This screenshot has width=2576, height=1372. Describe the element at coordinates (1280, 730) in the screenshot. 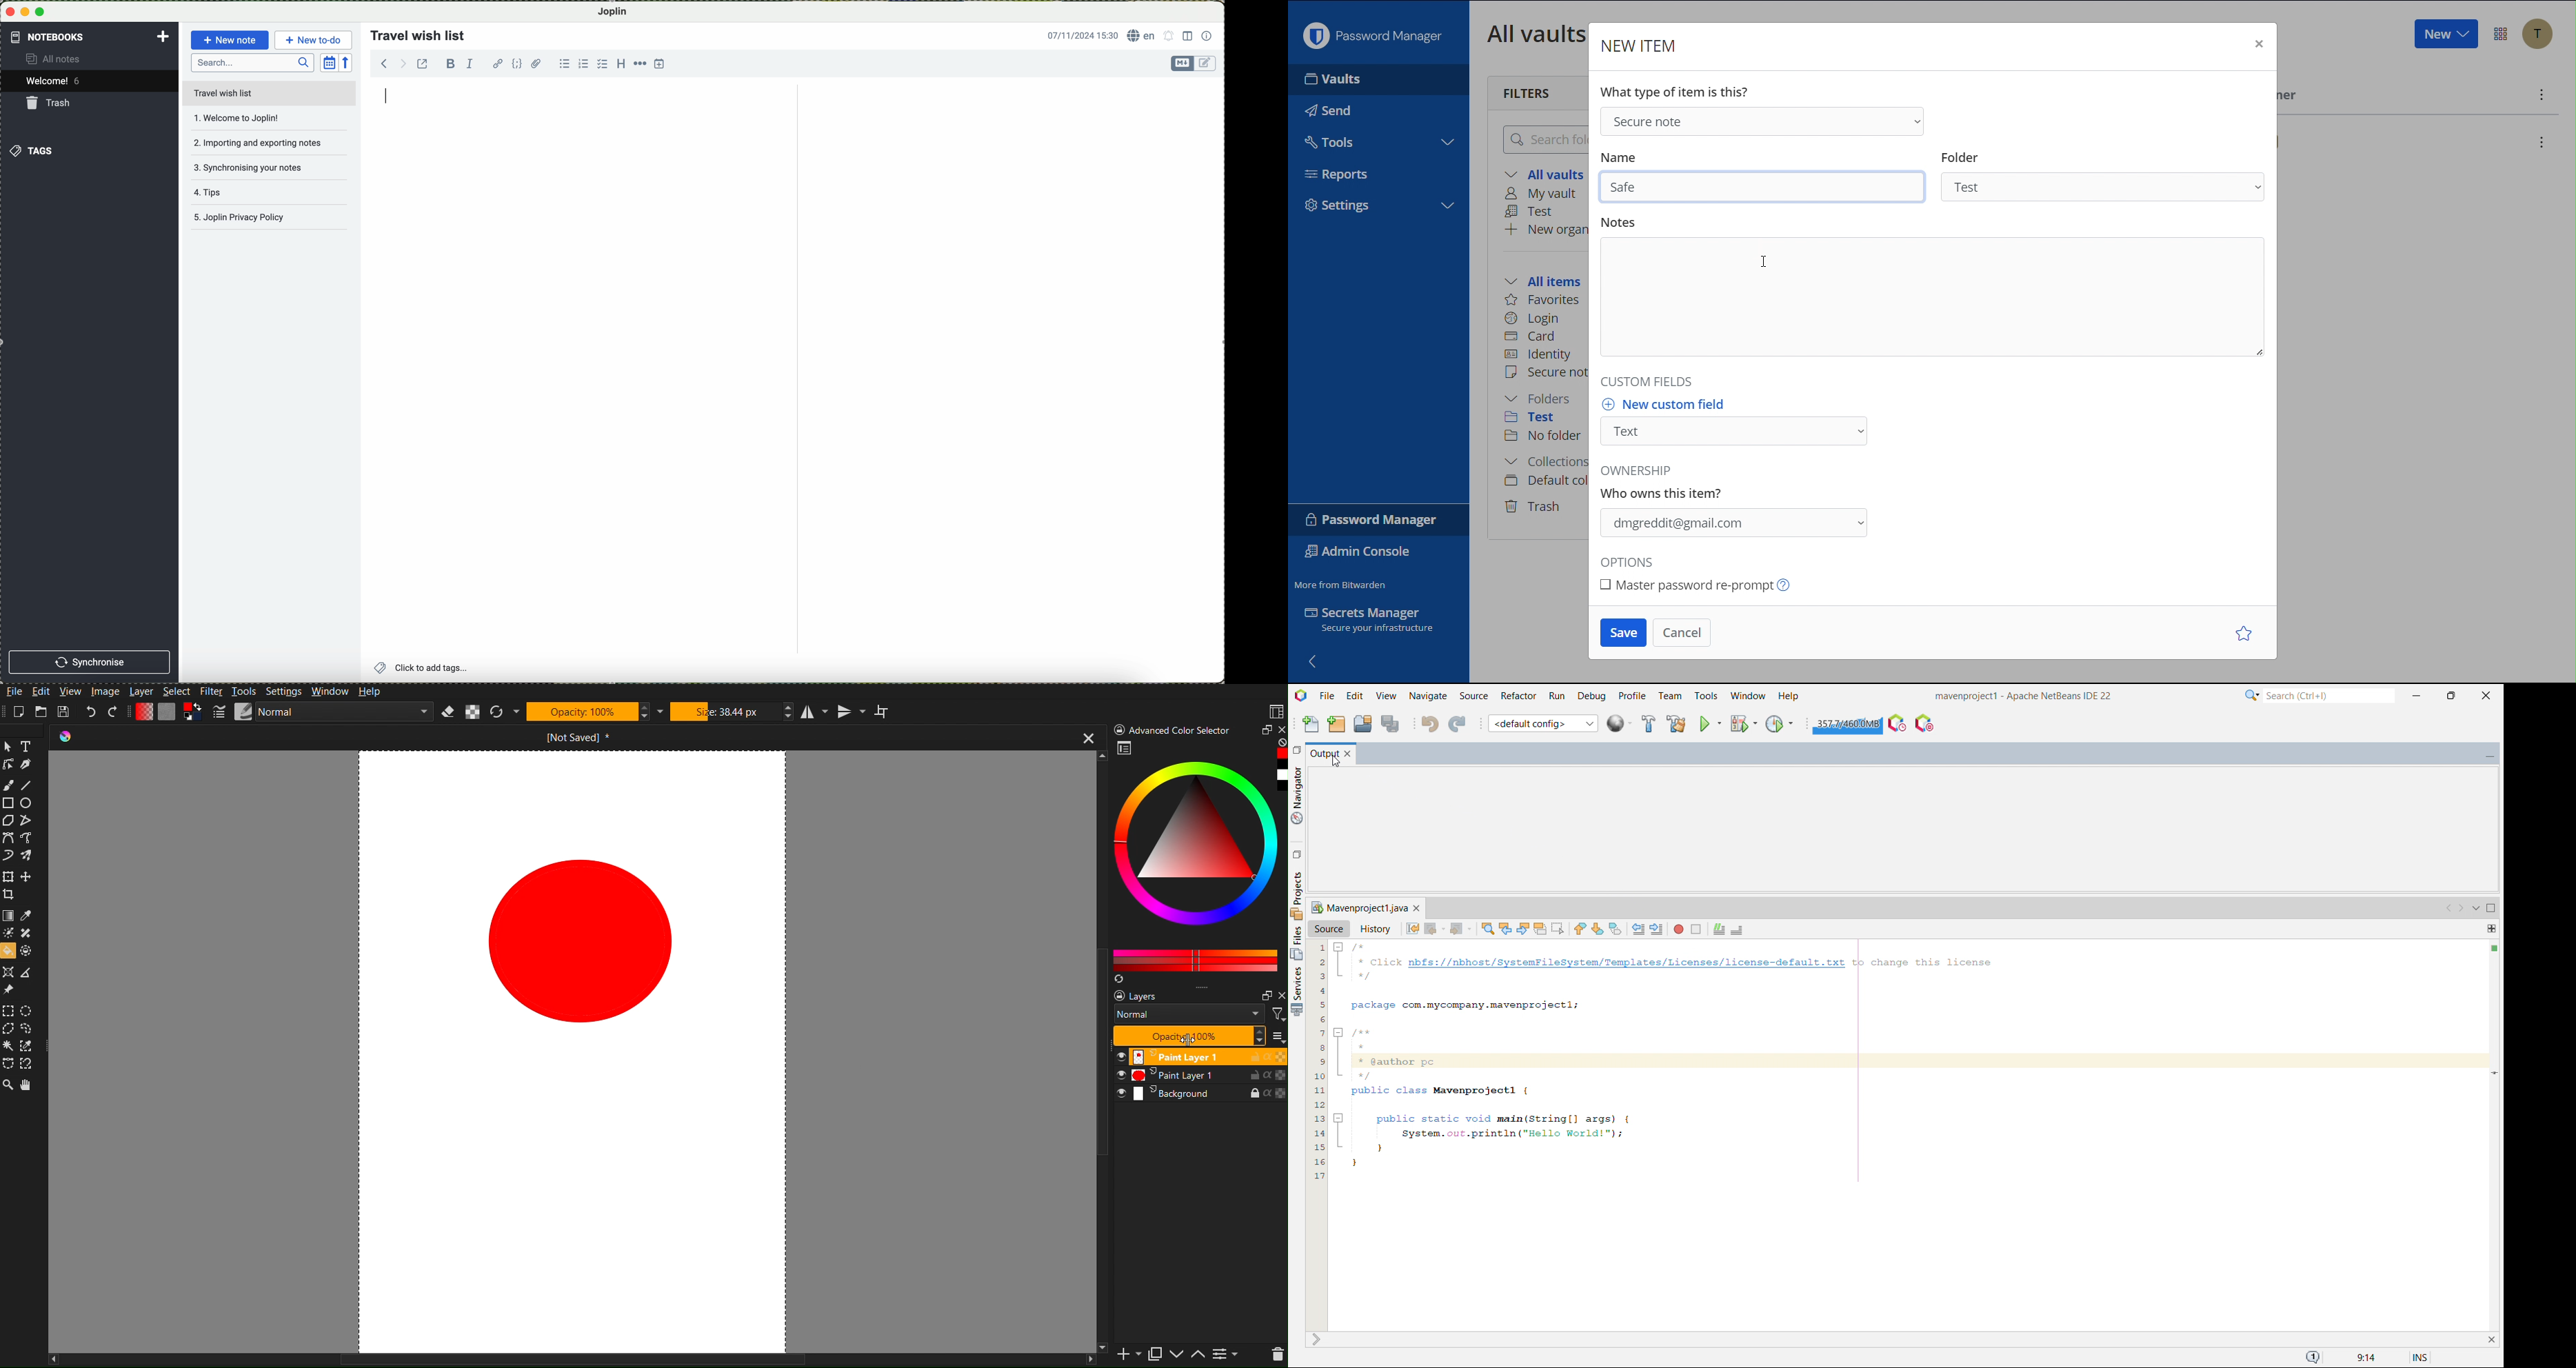

I see `Close ` at that location.